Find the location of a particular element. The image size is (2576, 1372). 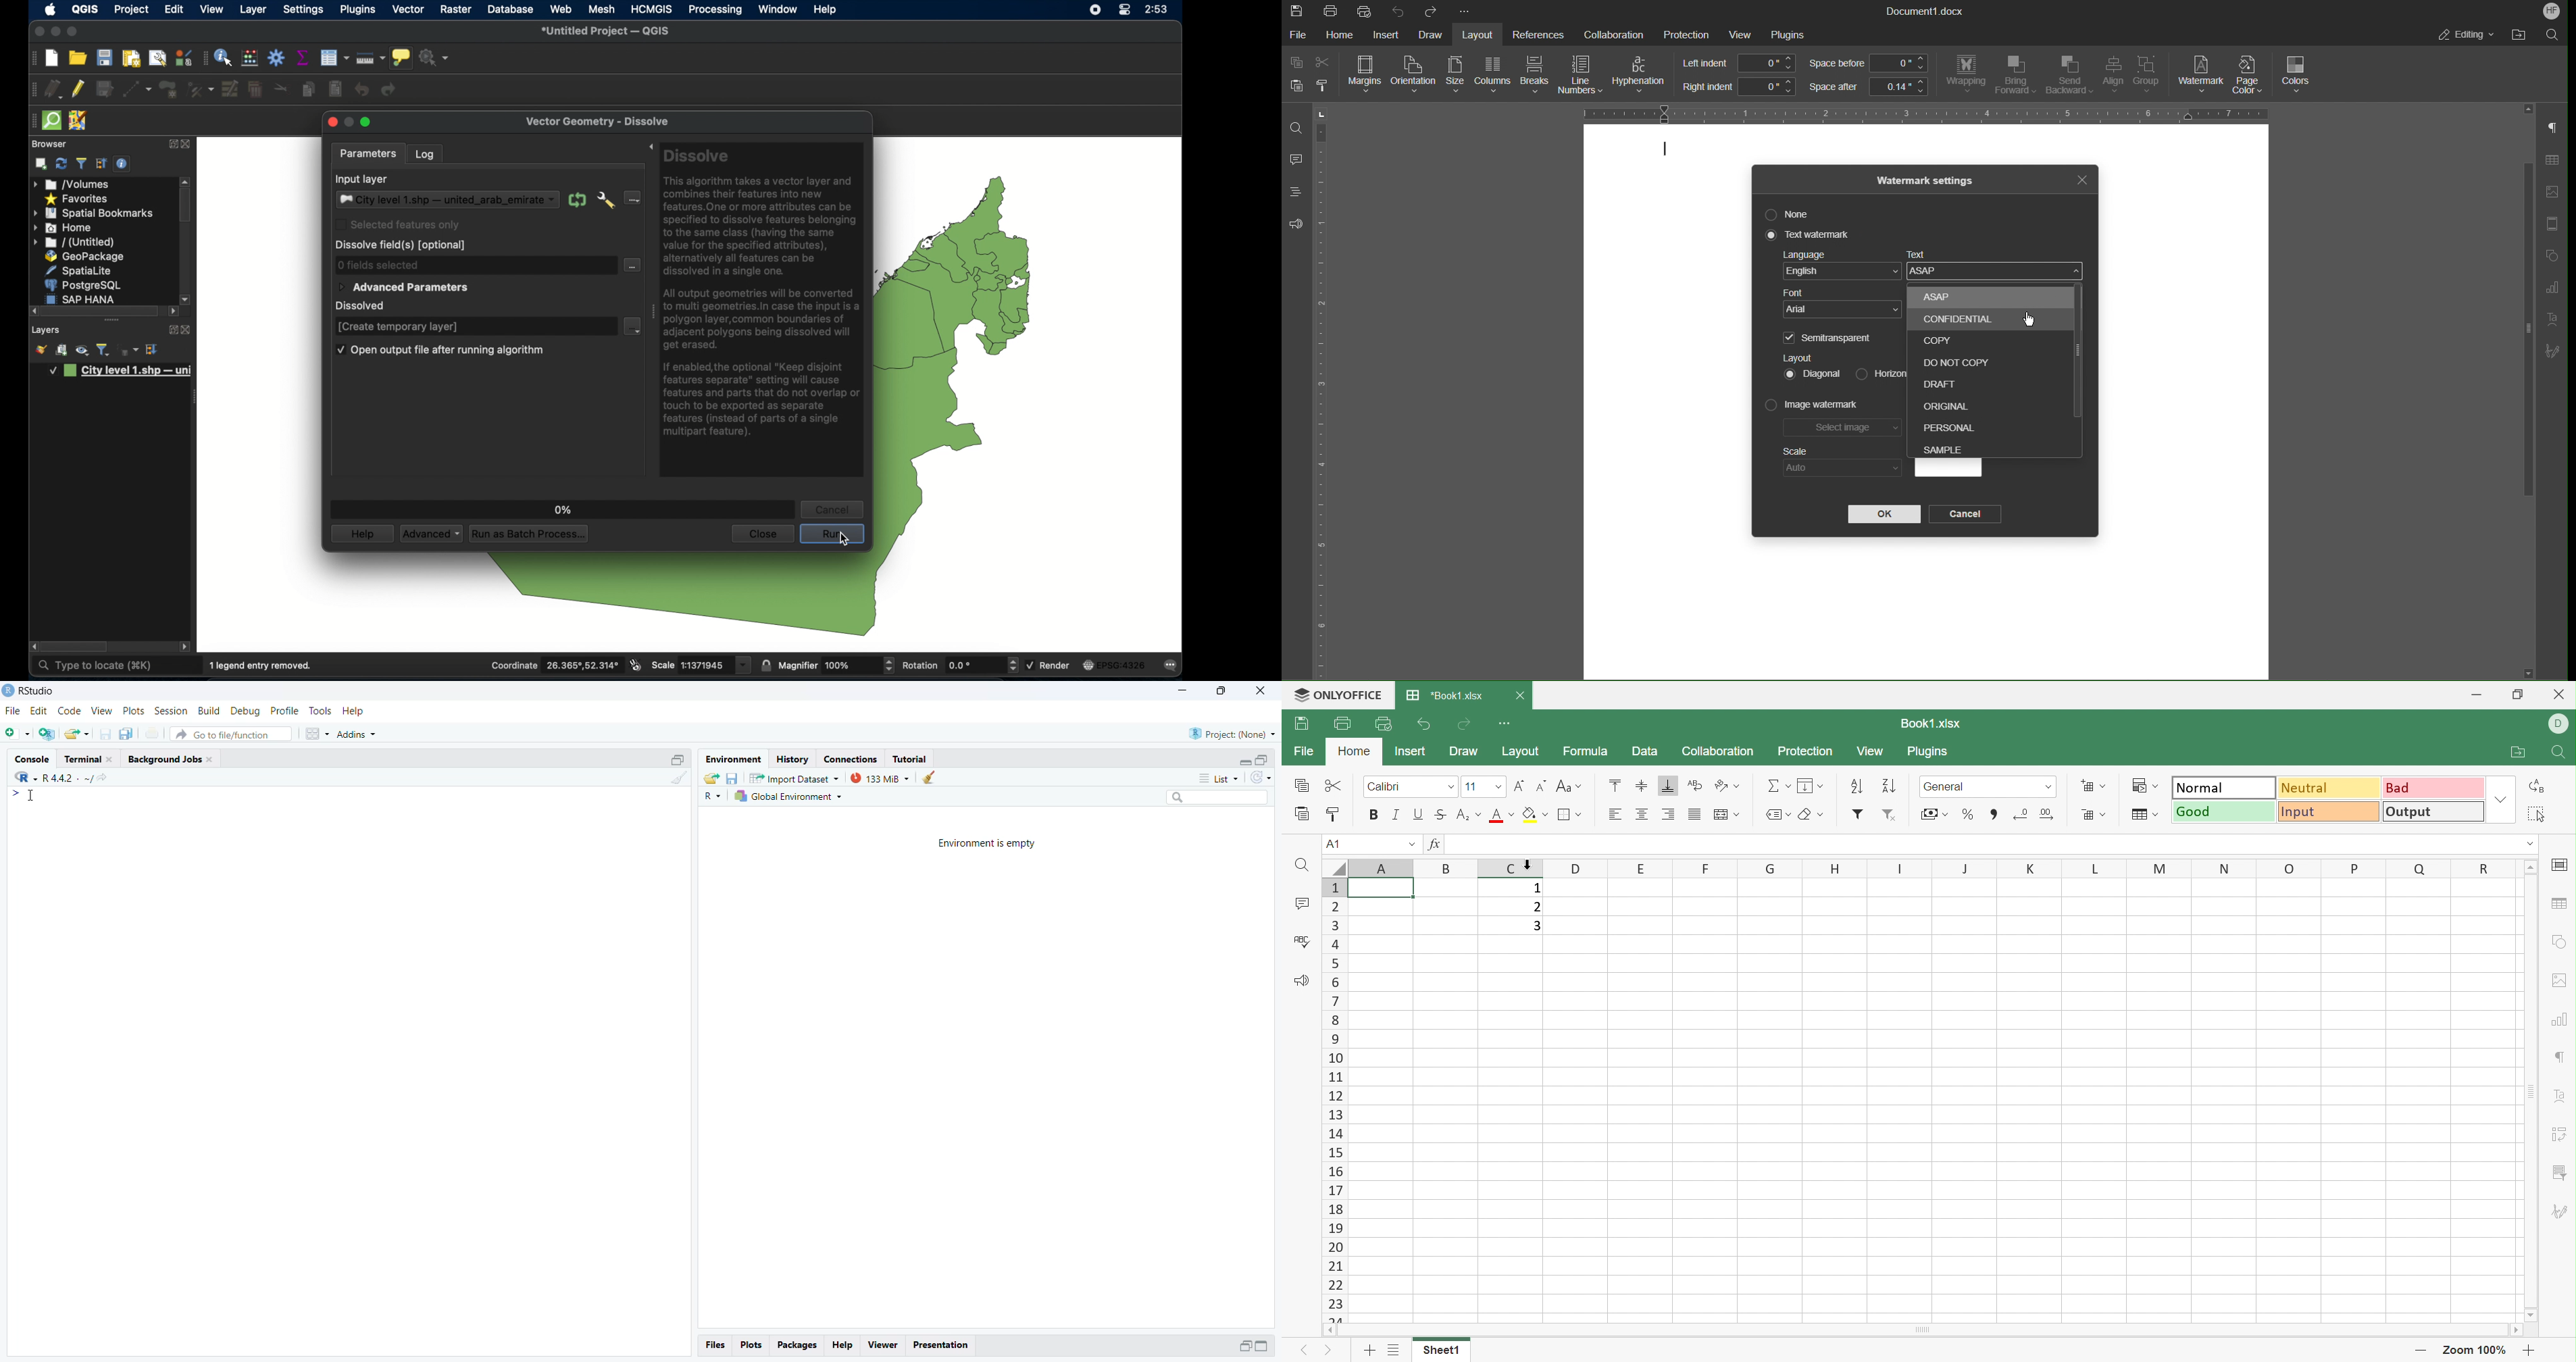

Edit is located at coordinates (40, 712).